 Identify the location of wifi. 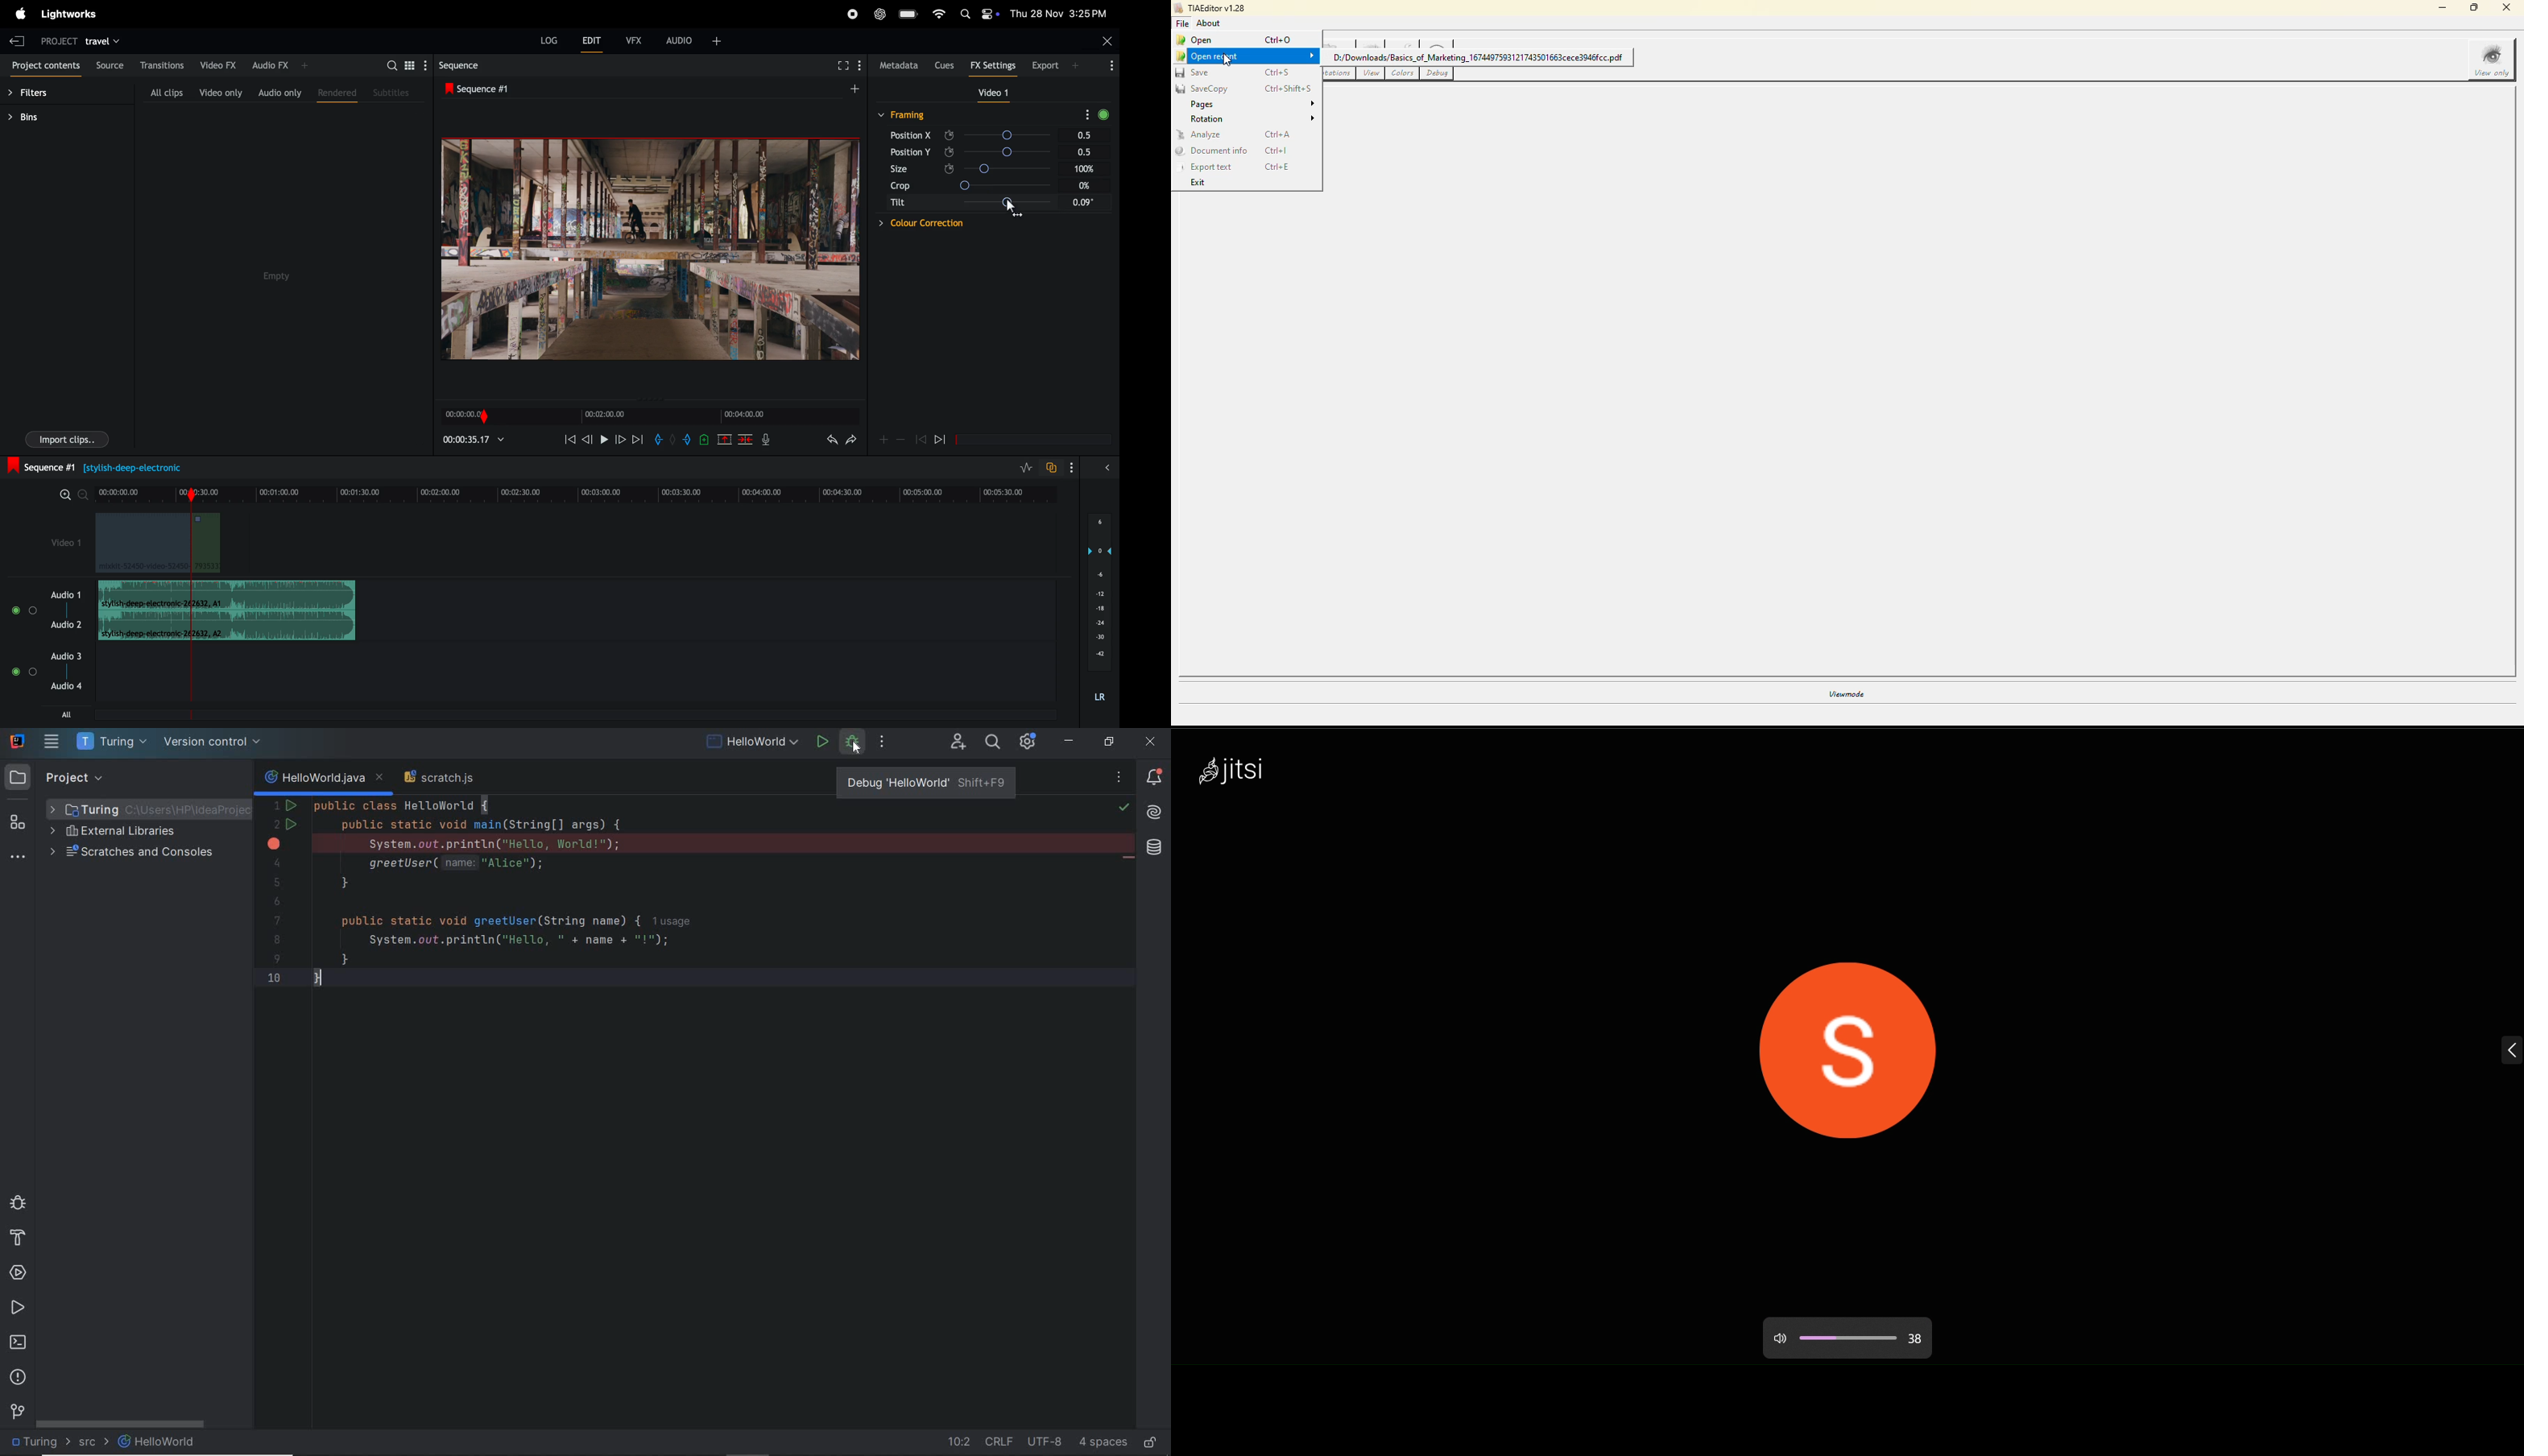
(936, 15).